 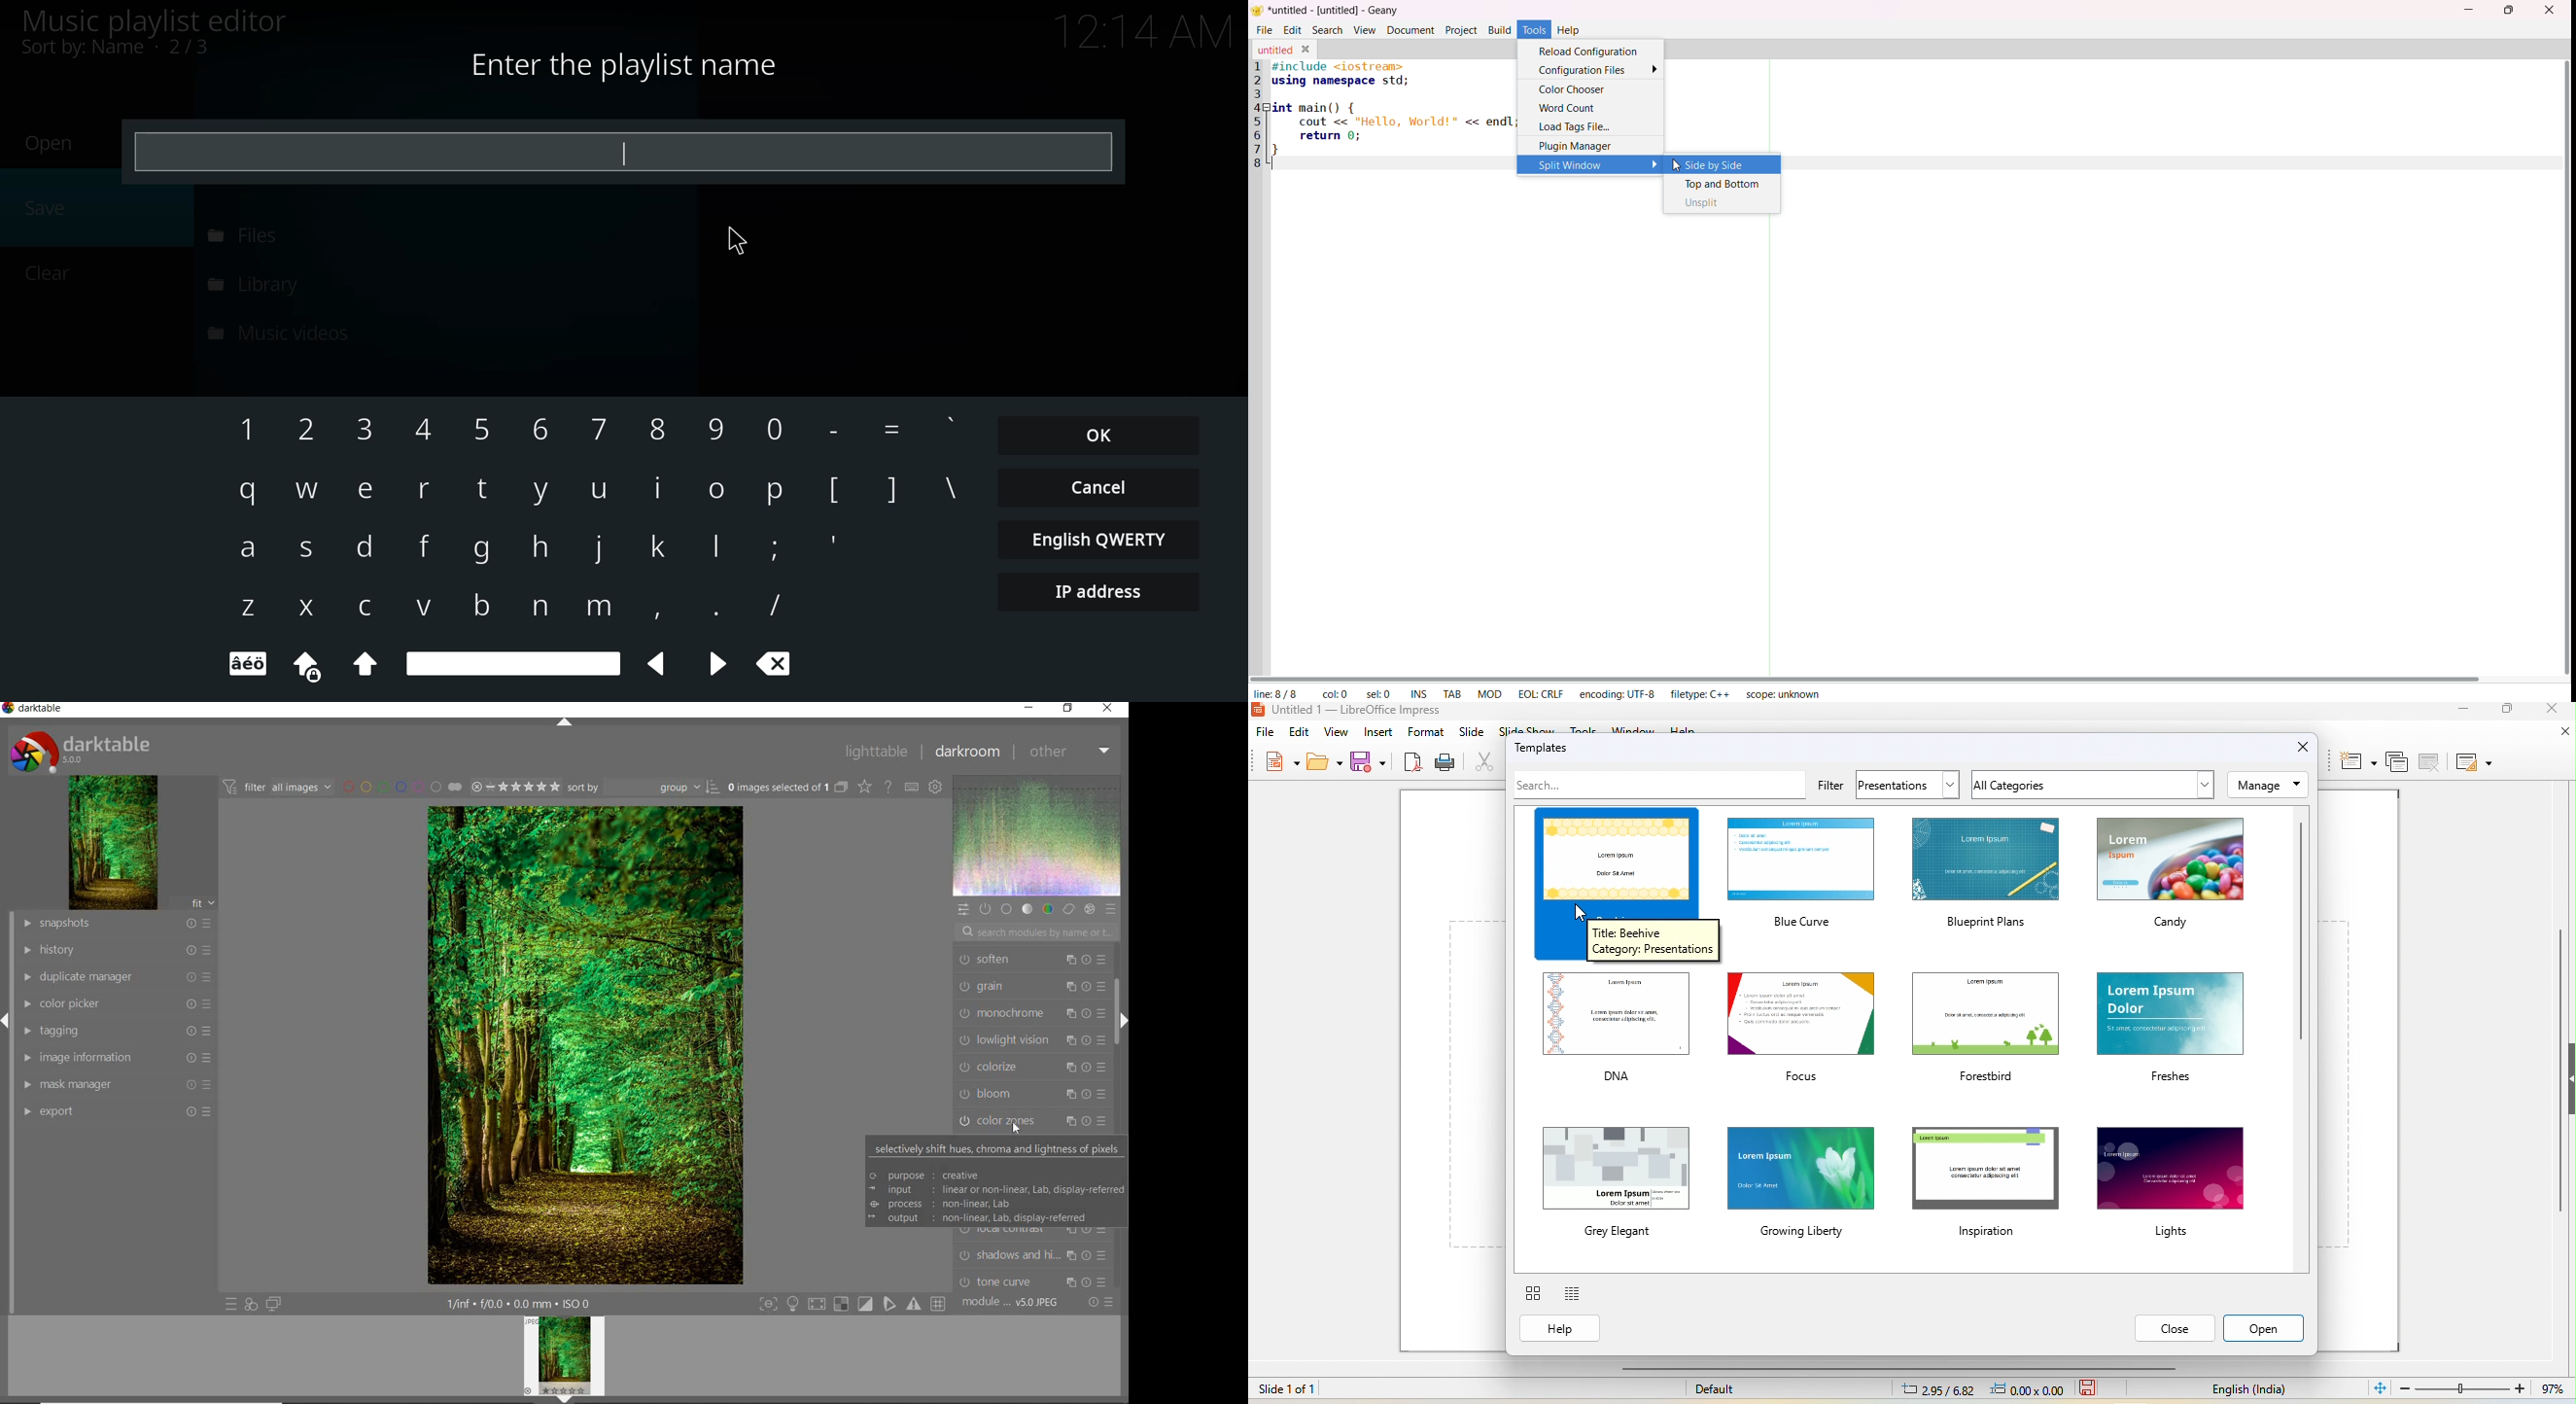 I want to click on type, so click(x=615, y=150).